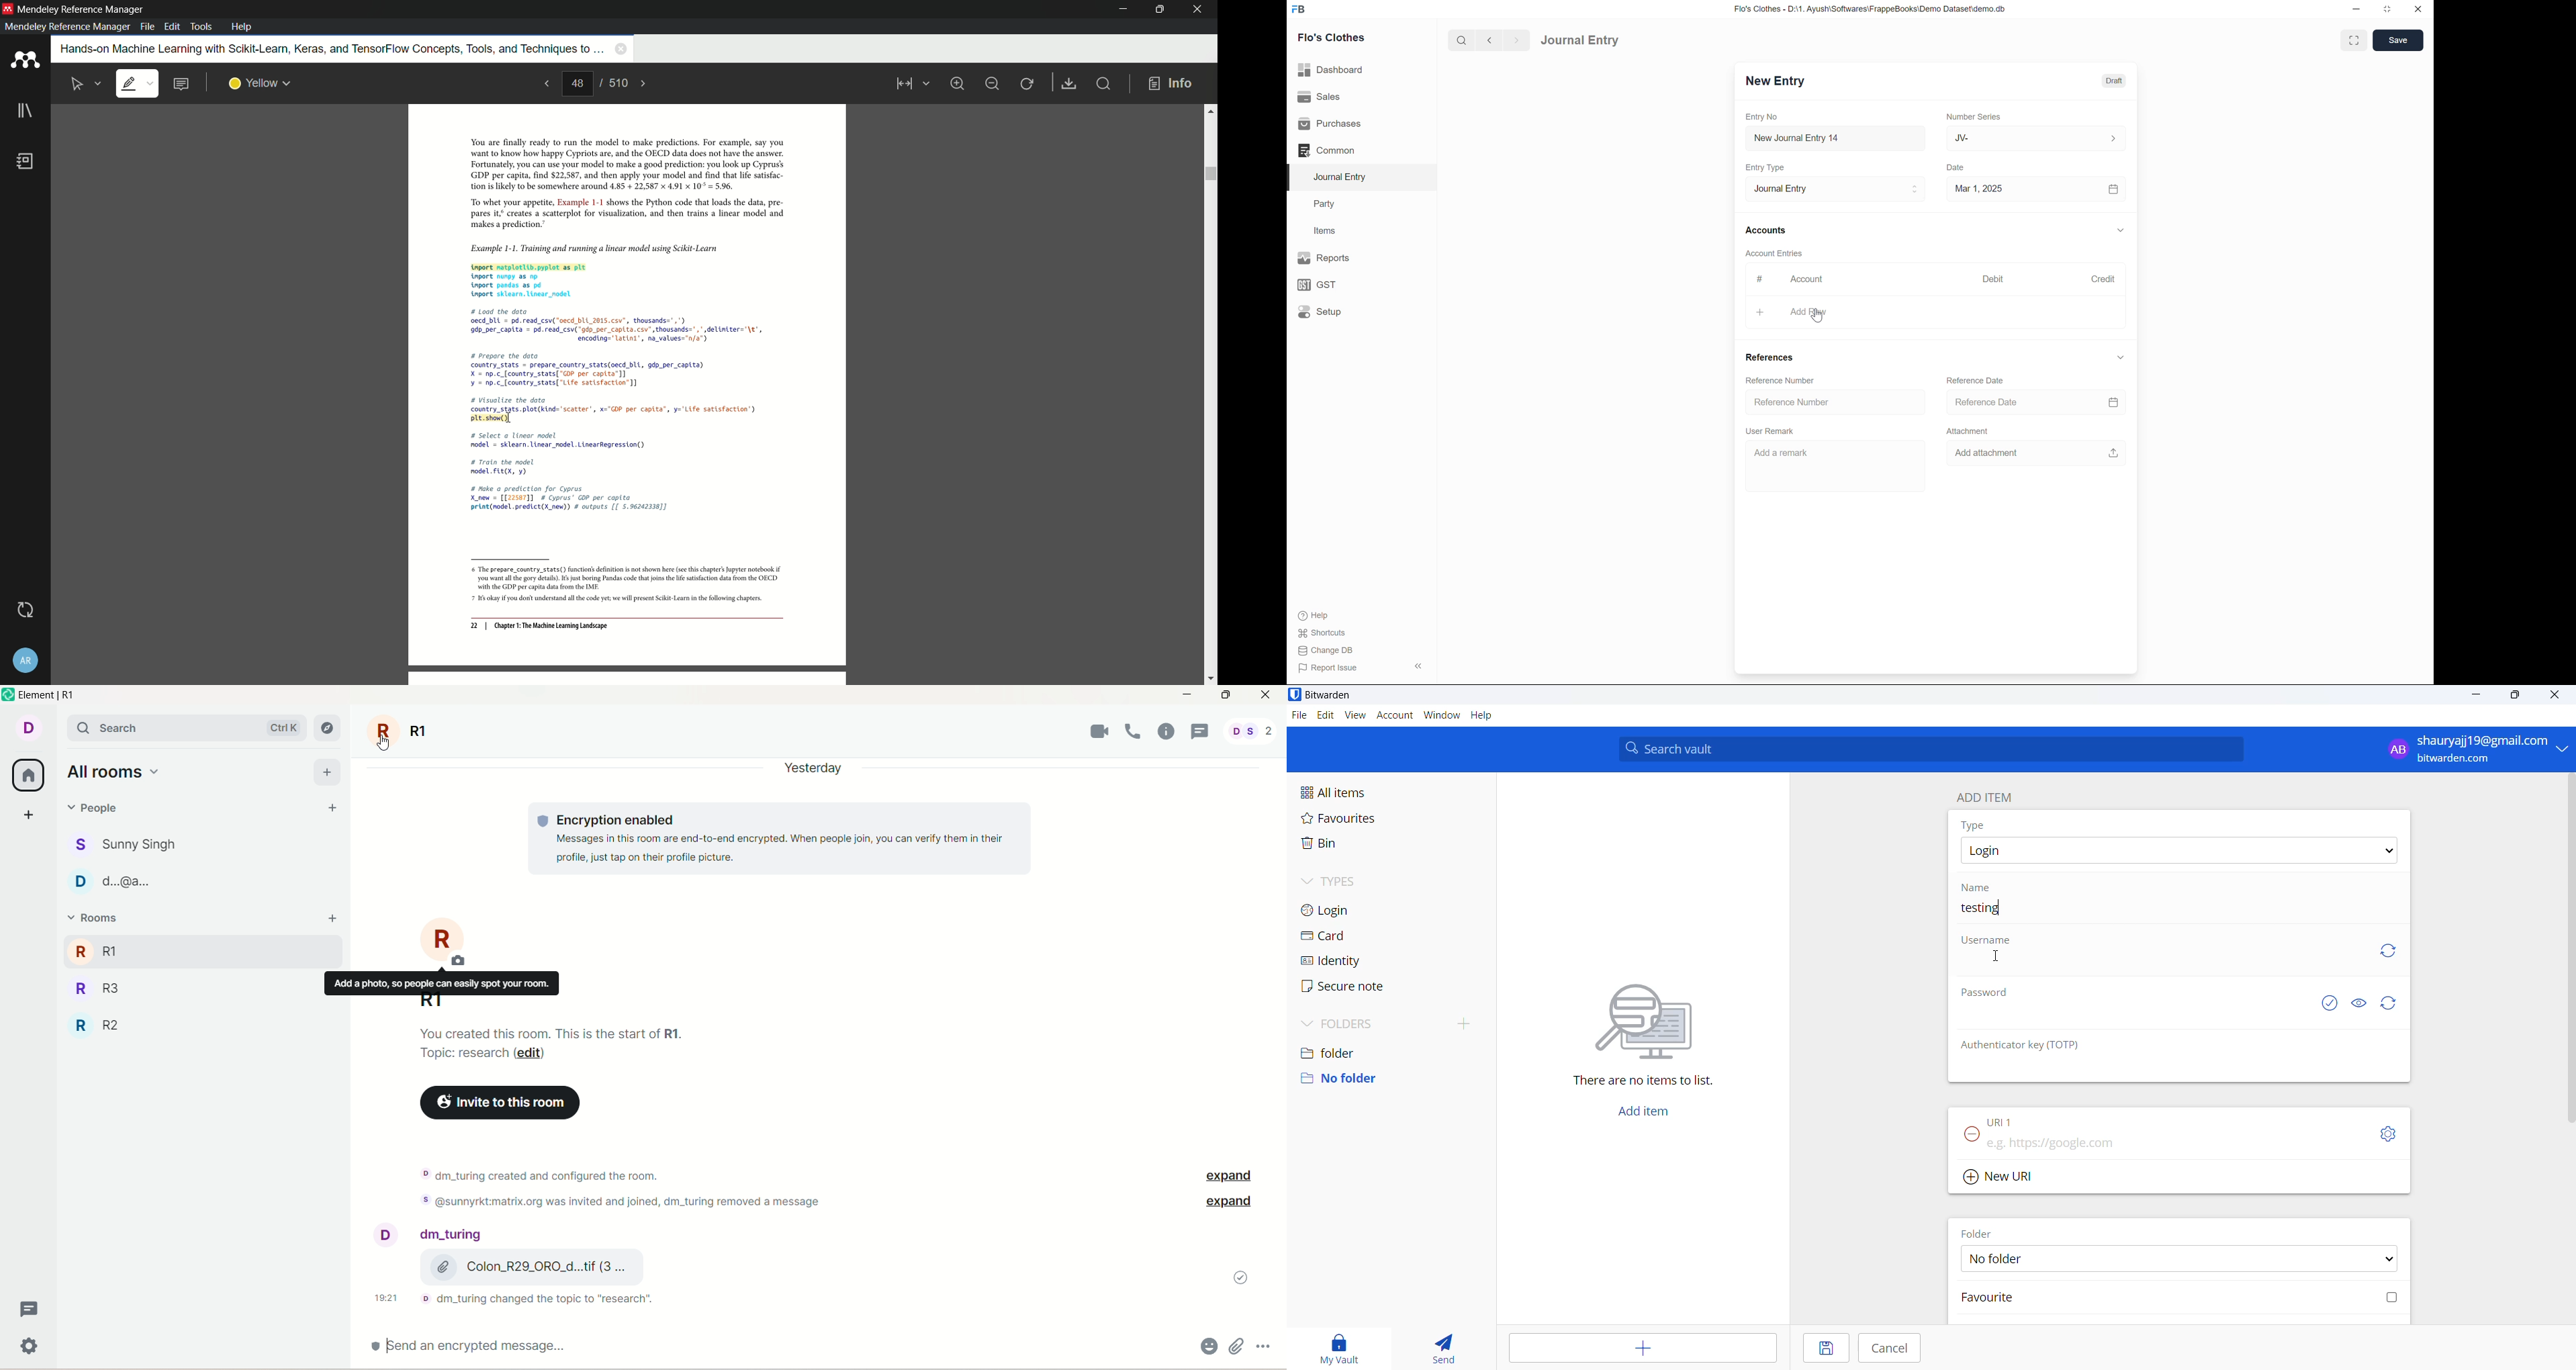  What do you see at coordinates (619, 269) in the screenshot?
I see `Example 1-1. Training and running a linear model using Scikit-Learn
tnport matplotlib.pyplot as plt

nport nunpy as np.

tnport pandas as pd

tnport sklearn. Linear_nodel` at bounding box center [619, 269].